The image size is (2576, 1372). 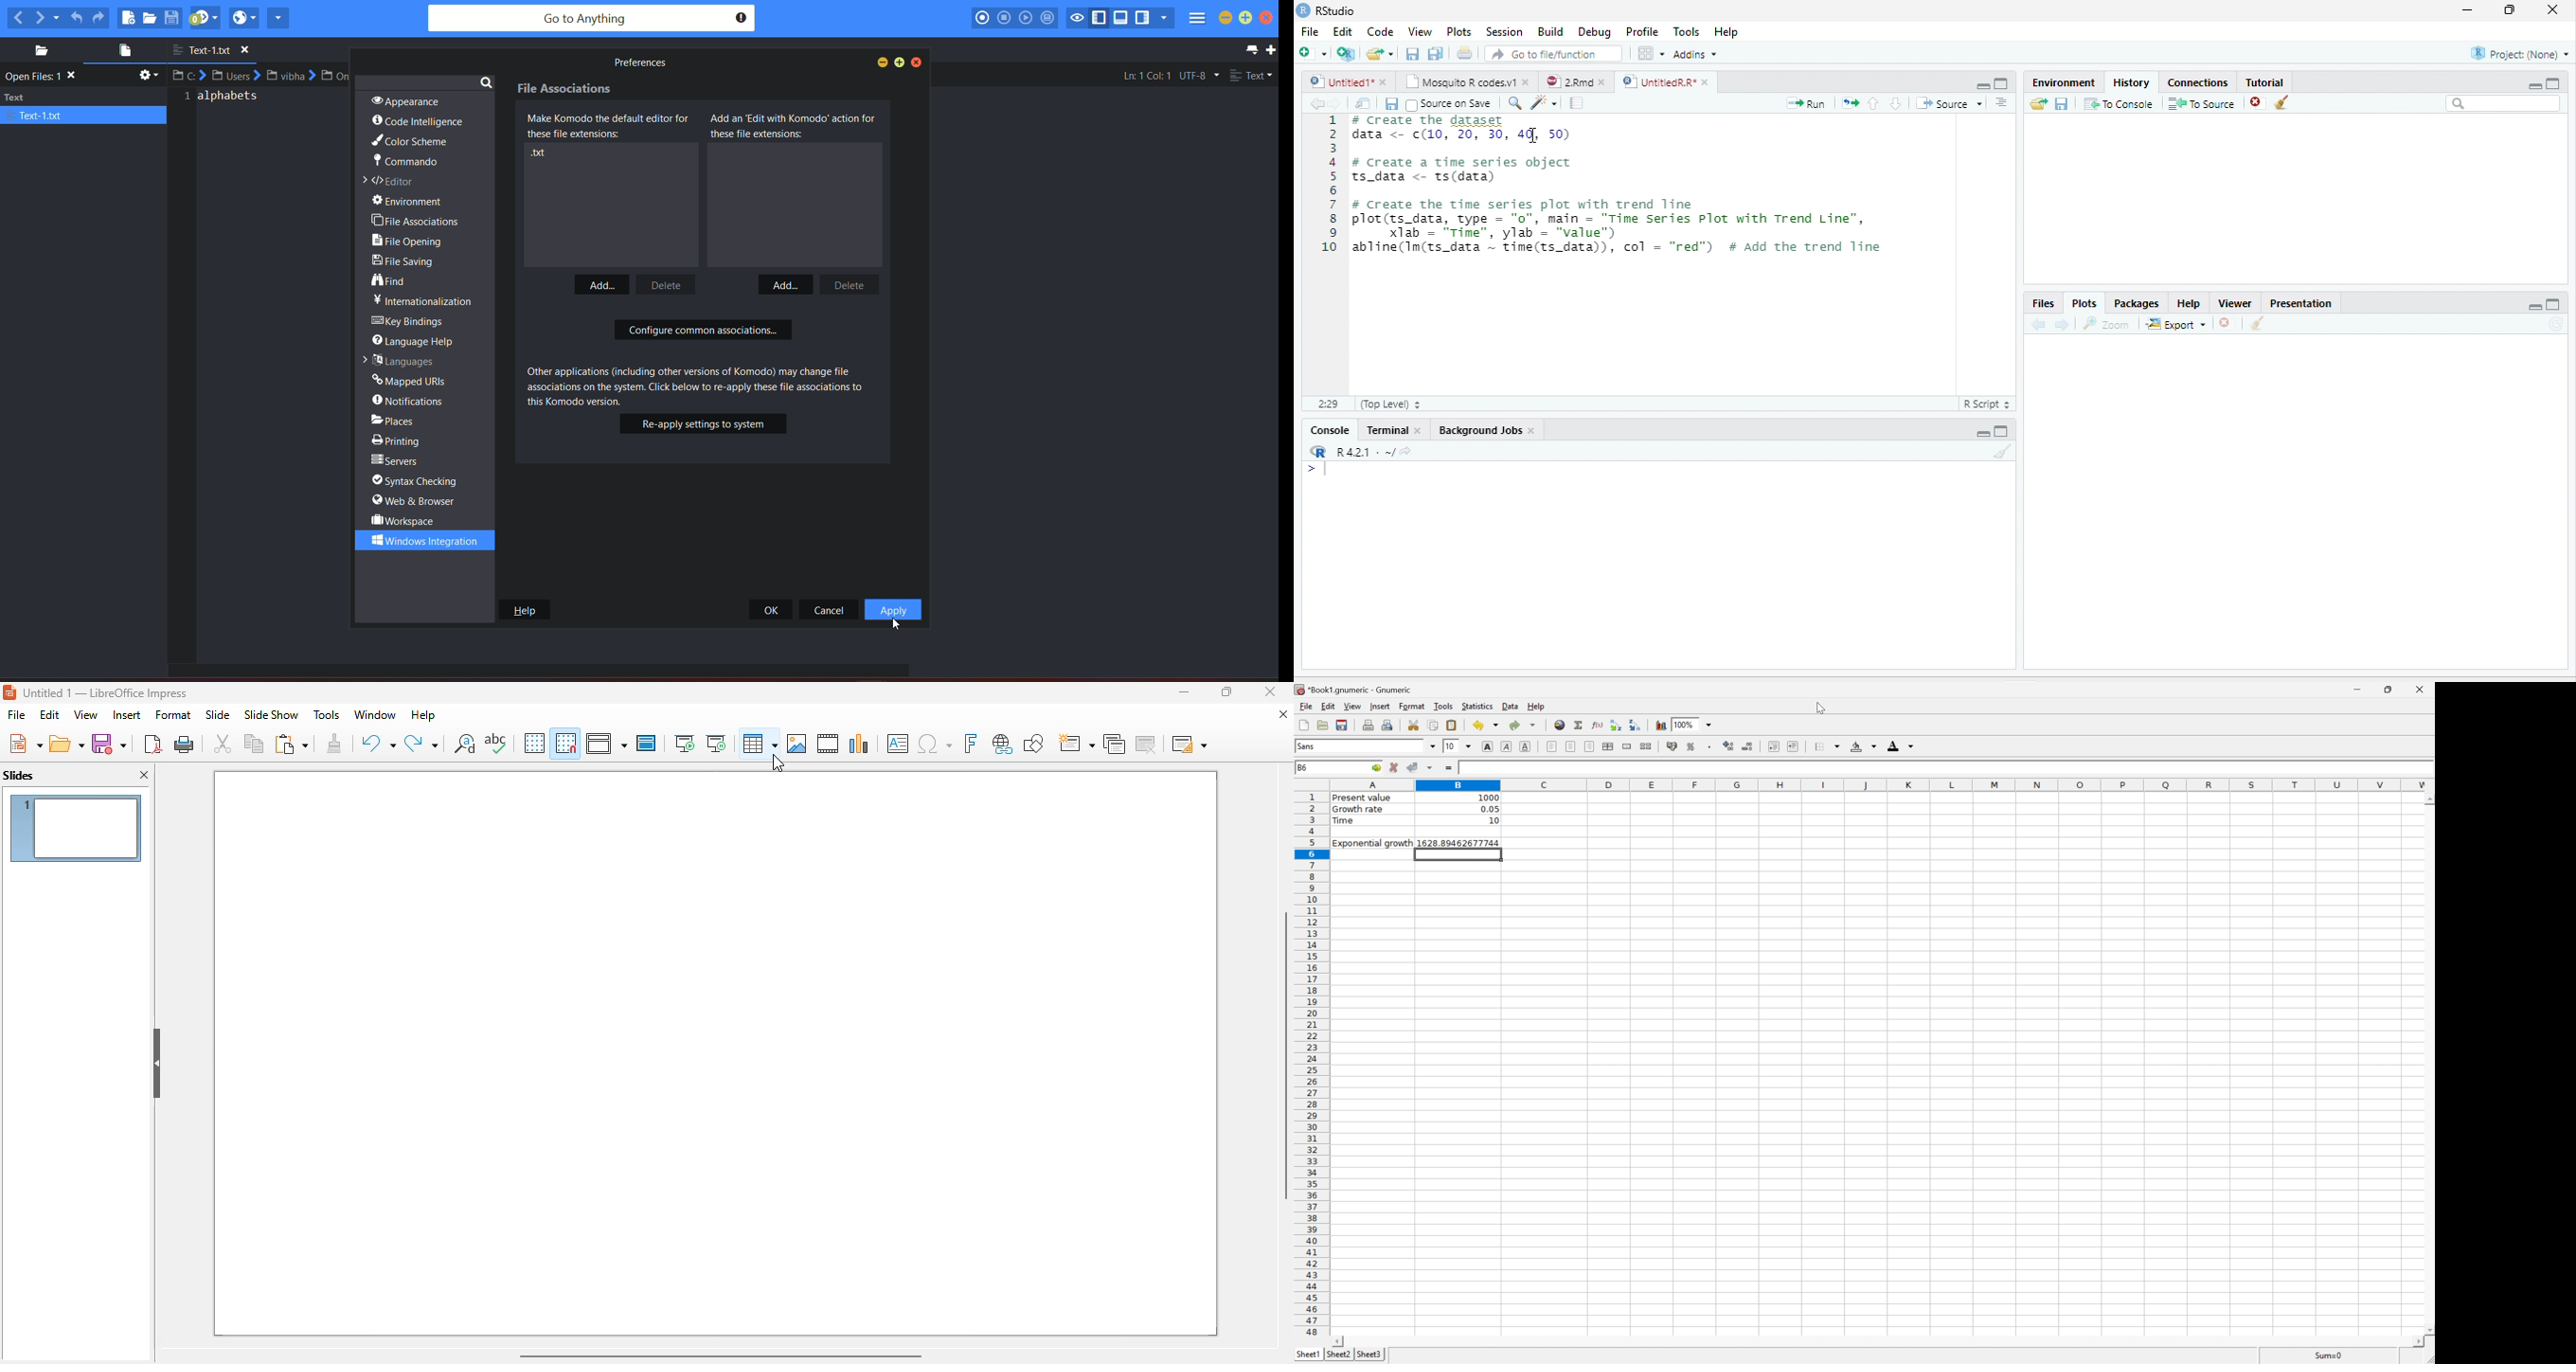 What do you see at coordinates (1807, 103) in the screenshot?
I see `Run` at bounding box center [1807, 103].